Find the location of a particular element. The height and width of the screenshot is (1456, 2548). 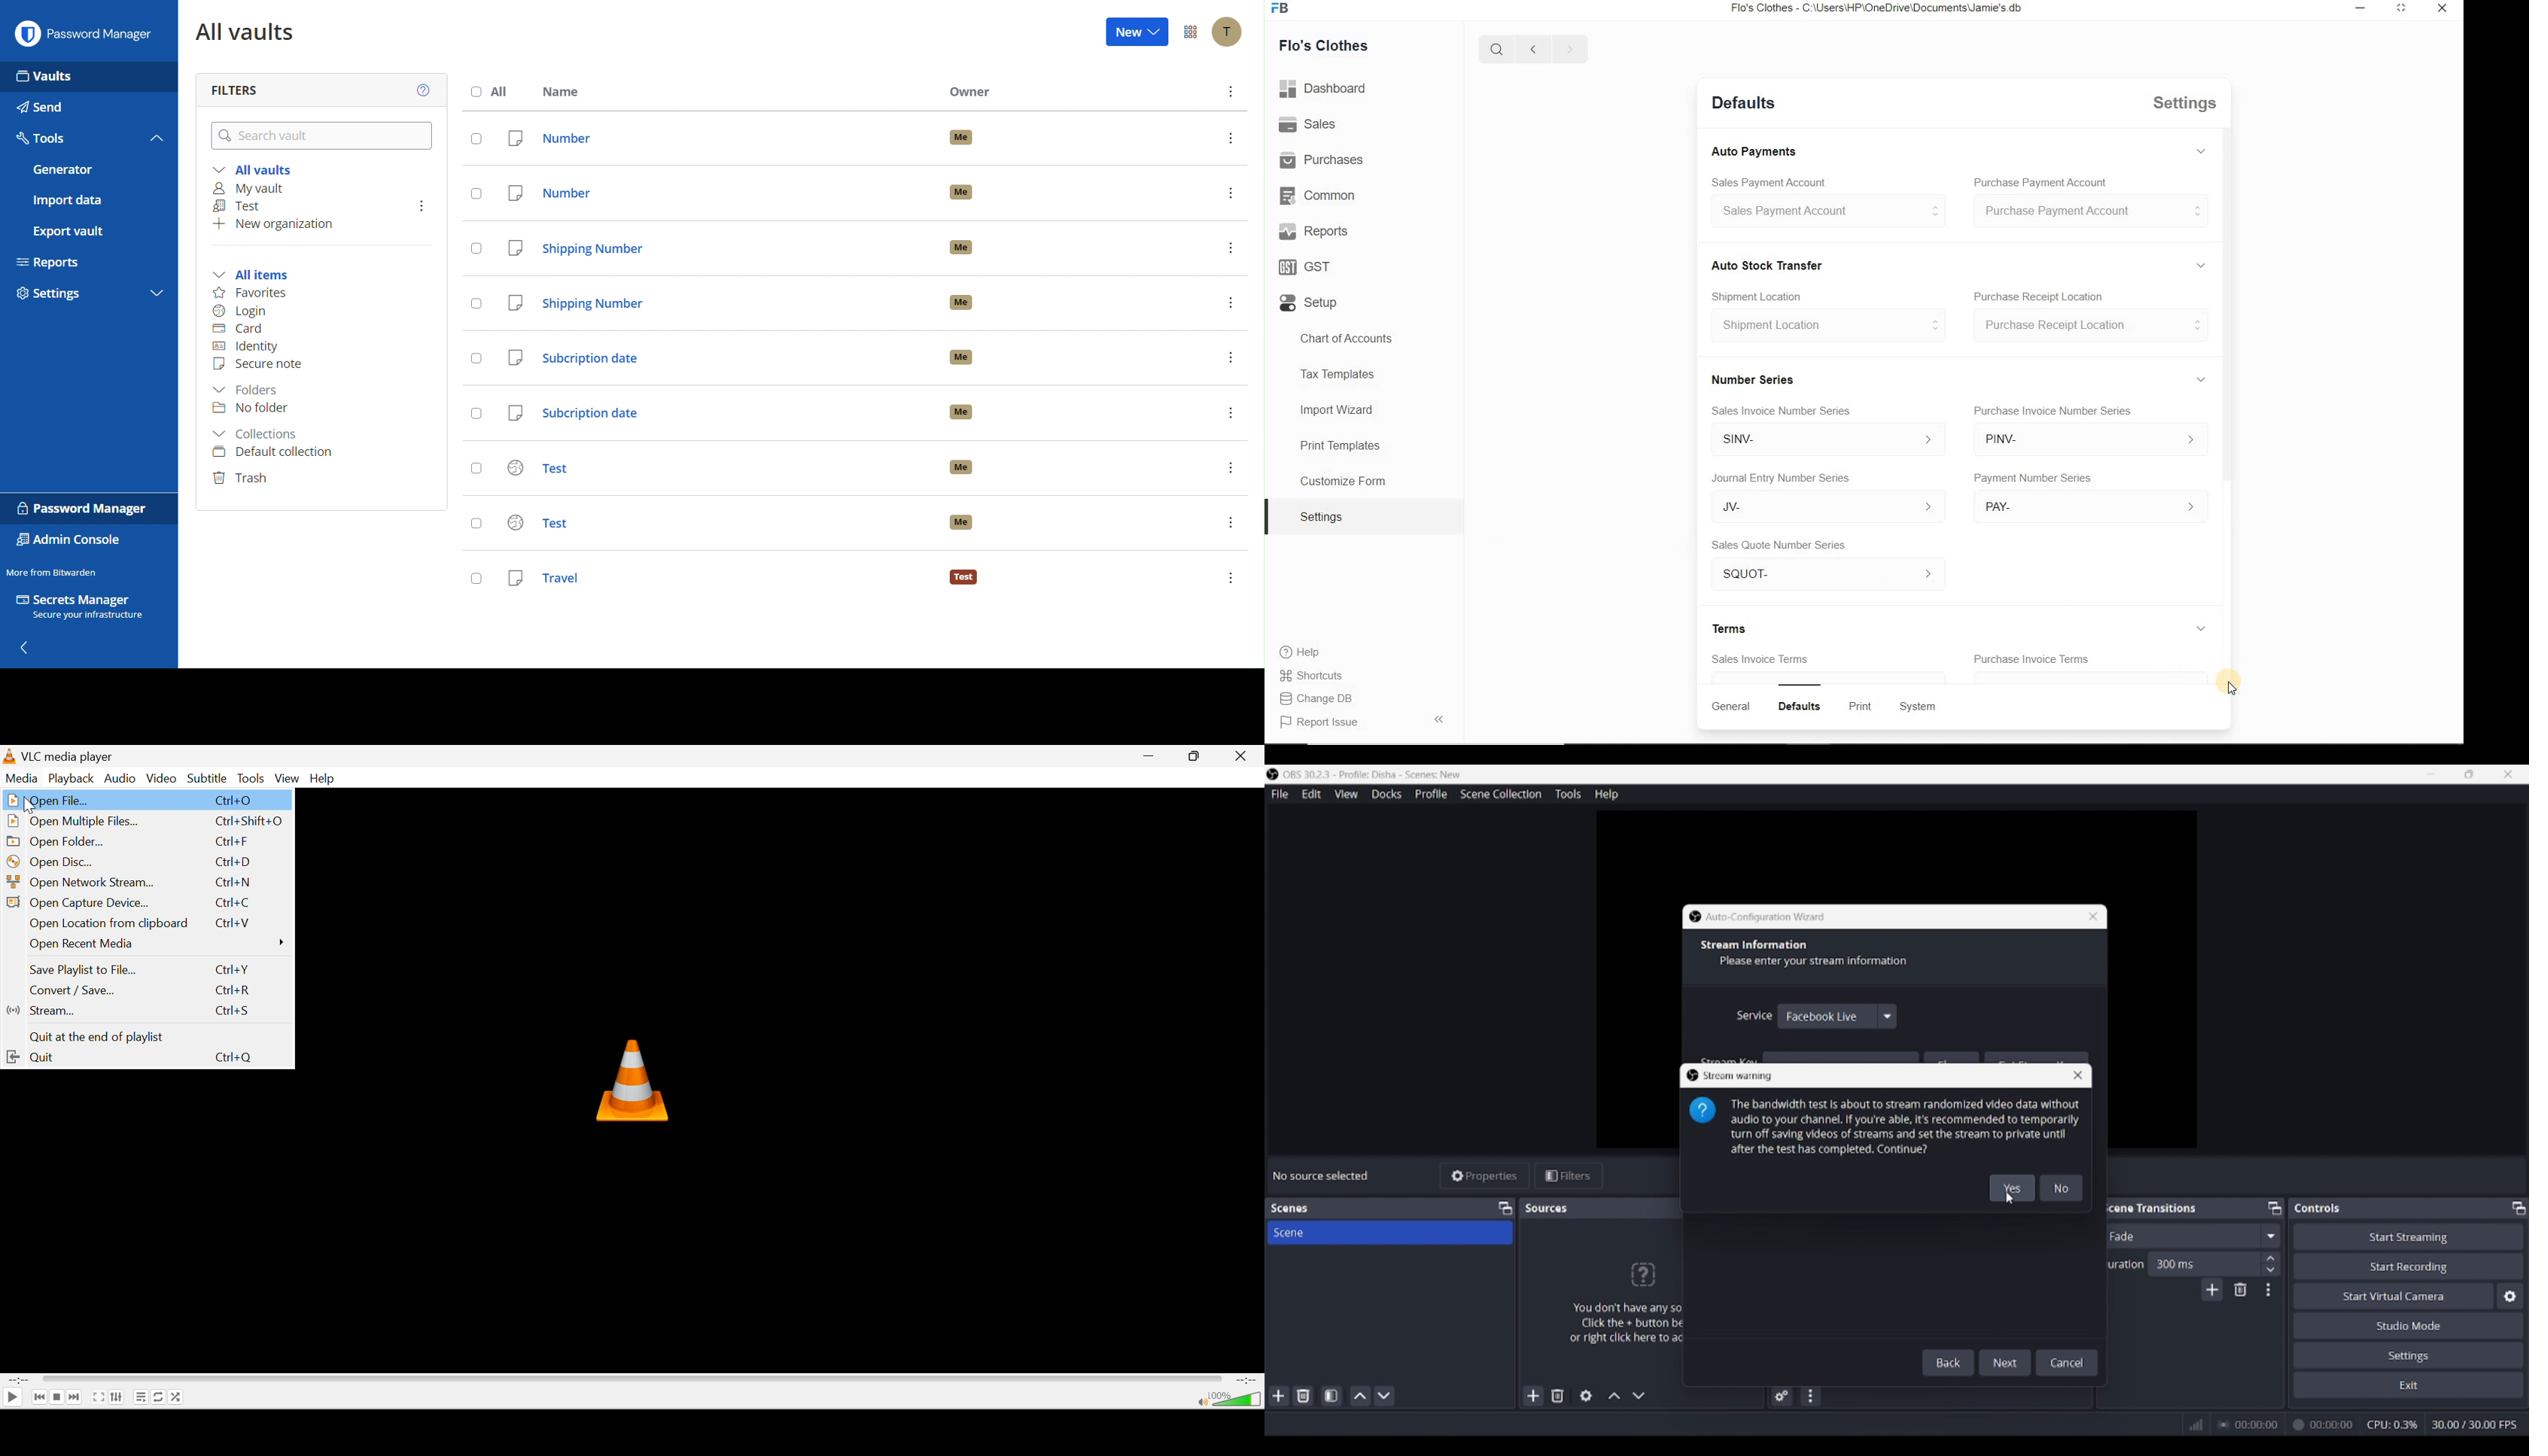

Open Folder... is located at coordinates (58, 841).